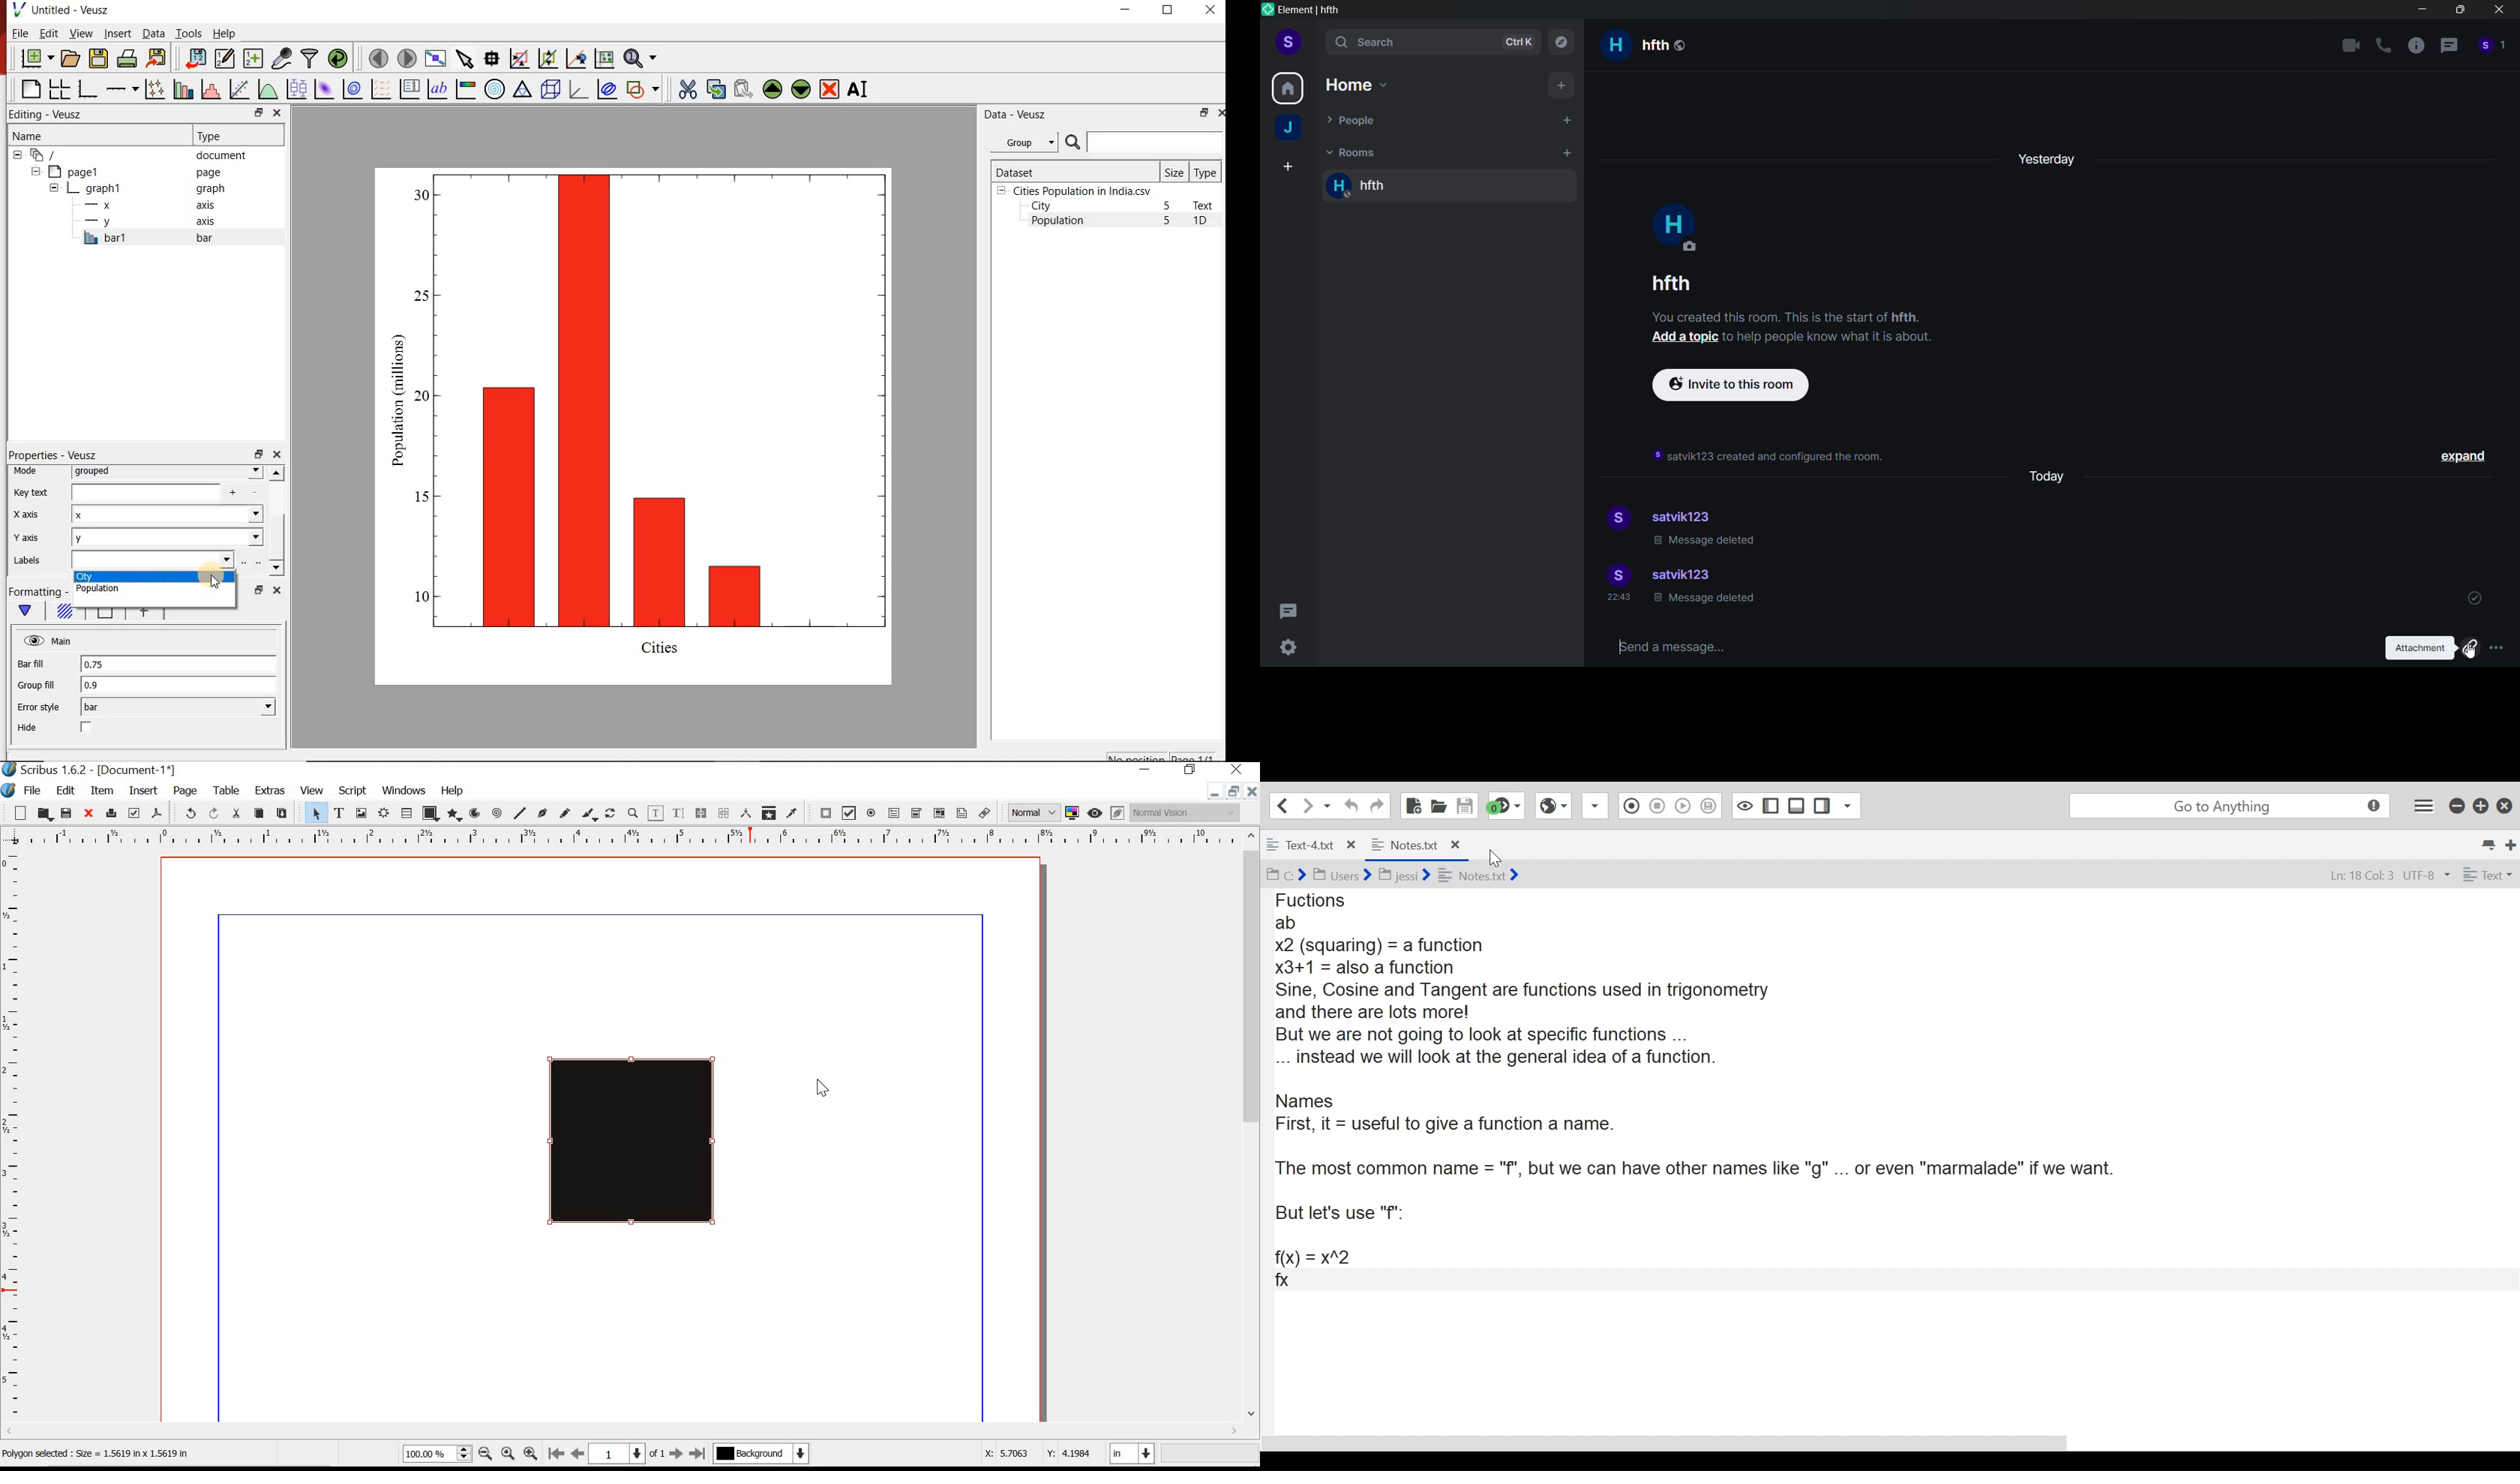 The image size is (2520, 1484). I want to click on setting, so click(1288, 647).